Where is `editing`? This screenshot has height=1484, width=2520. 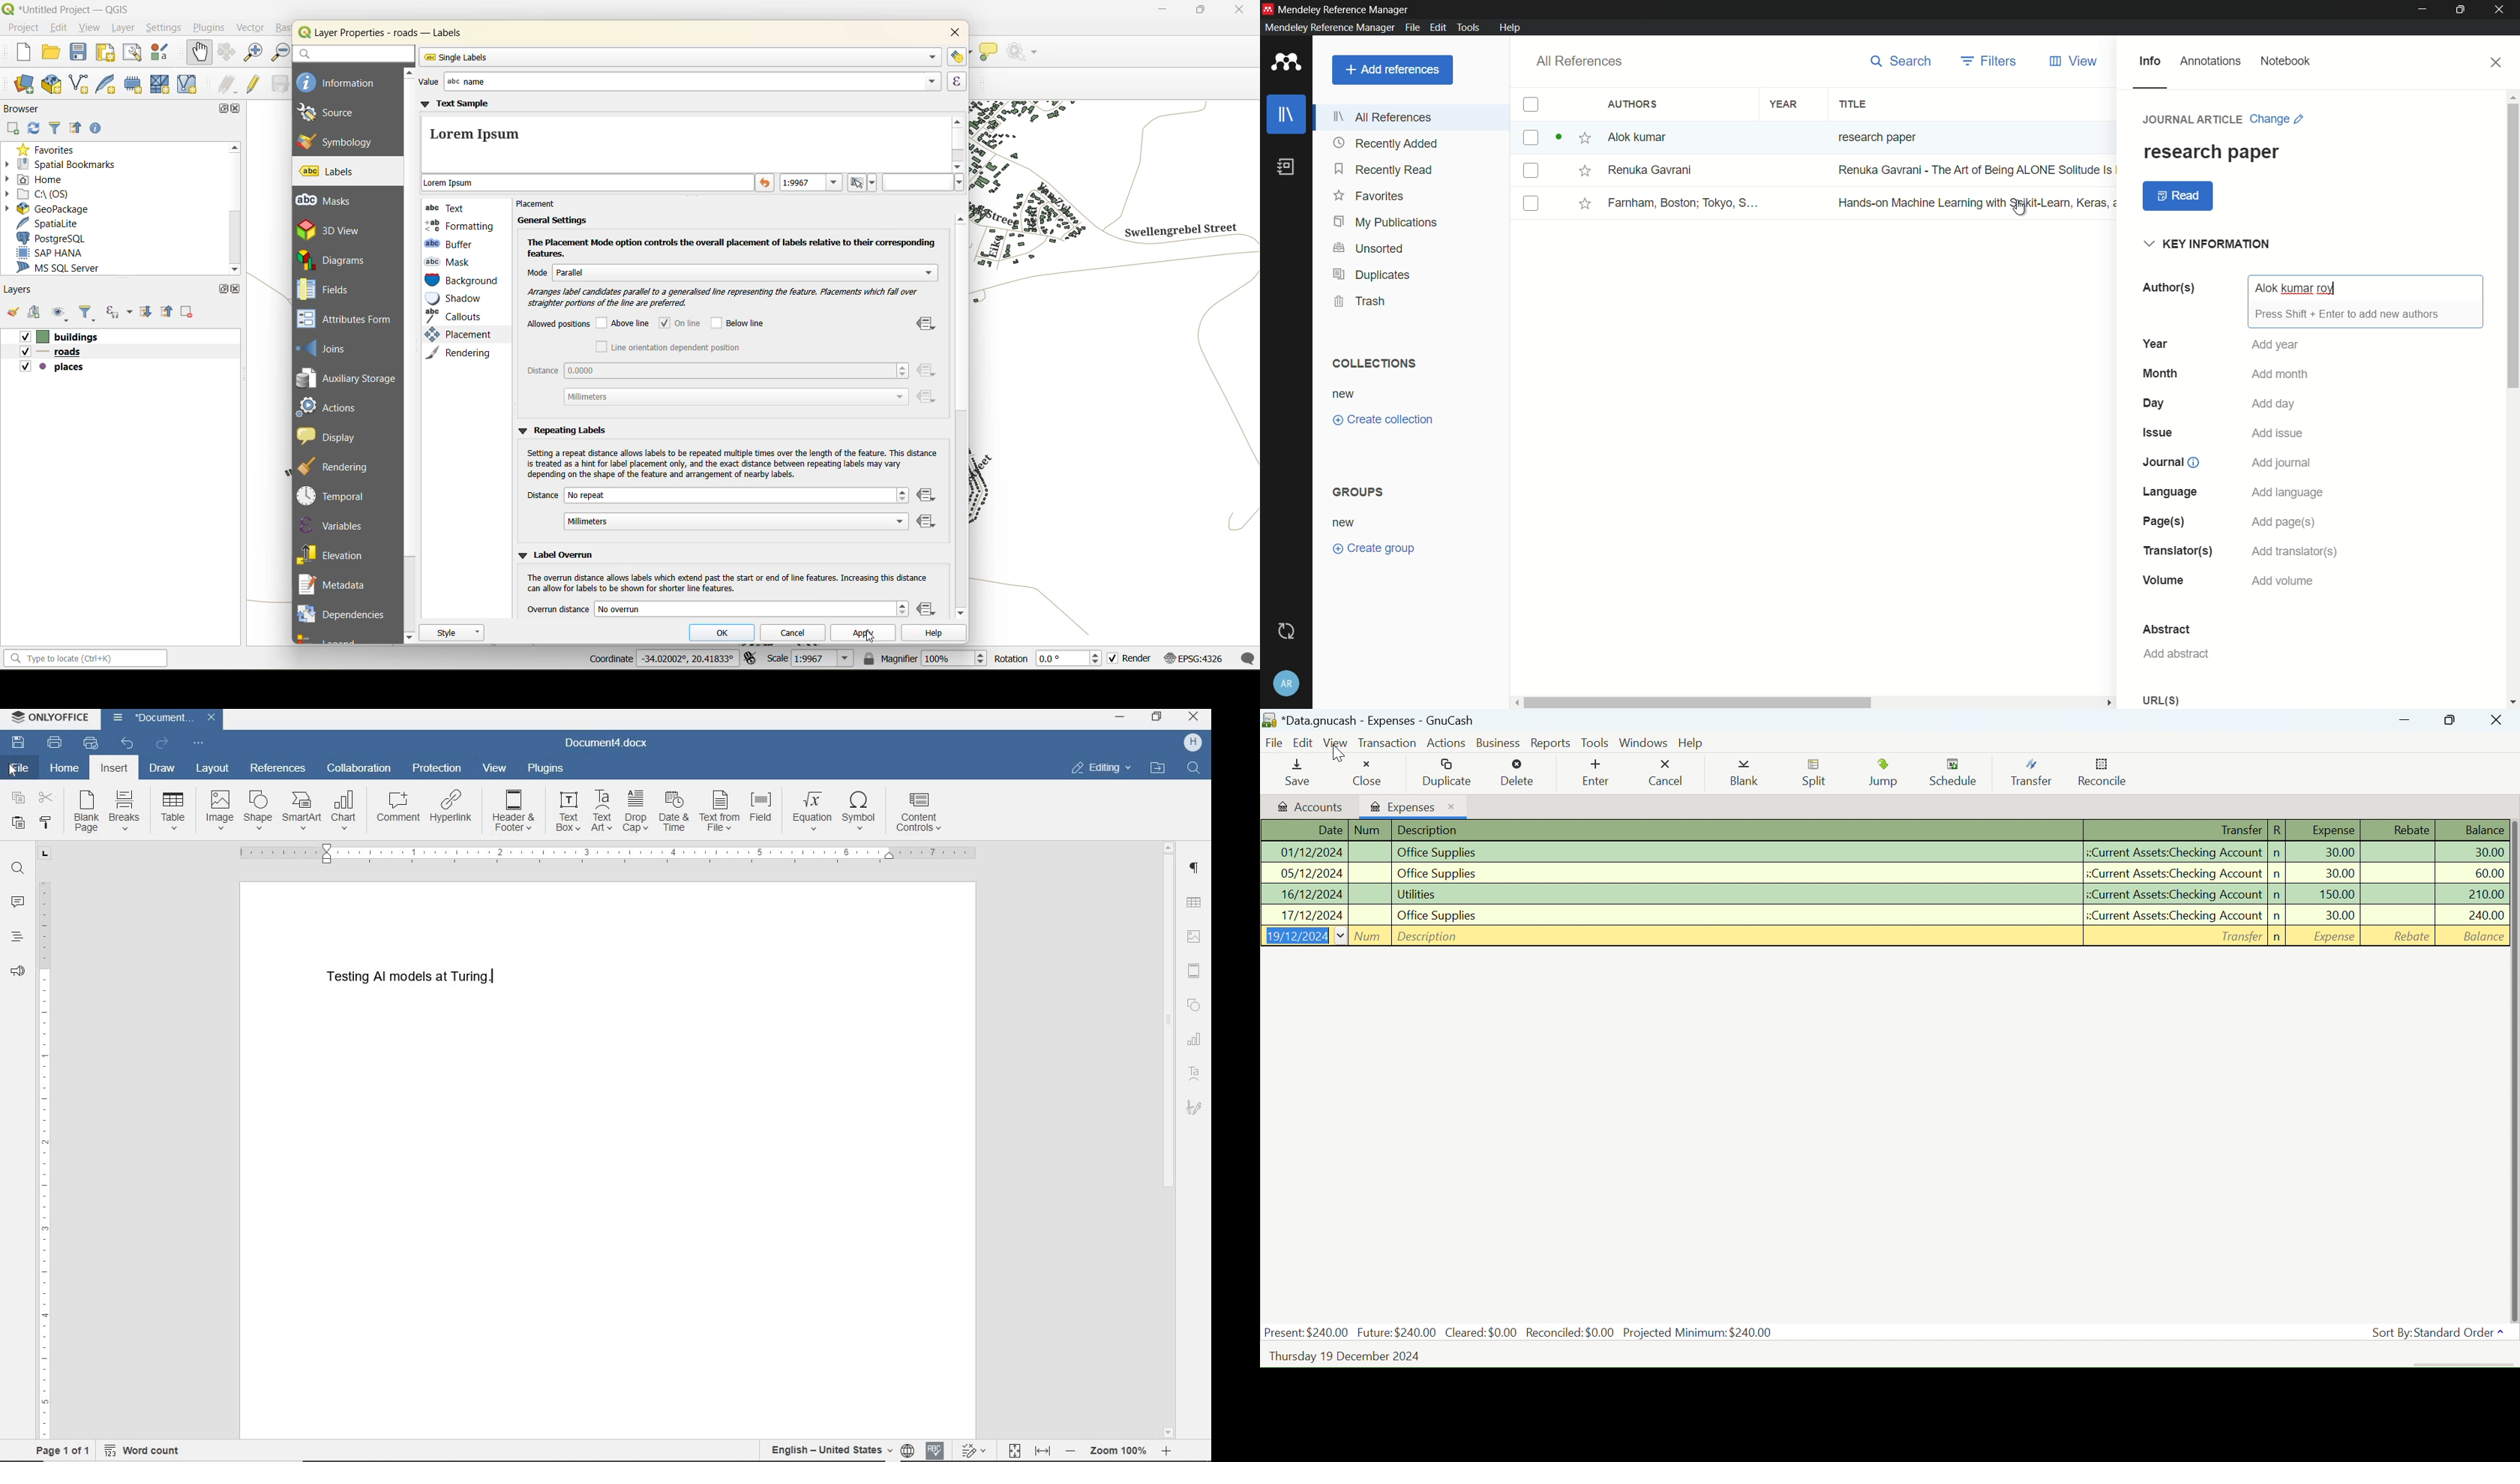
editing is located at coordinates (1103, 767).